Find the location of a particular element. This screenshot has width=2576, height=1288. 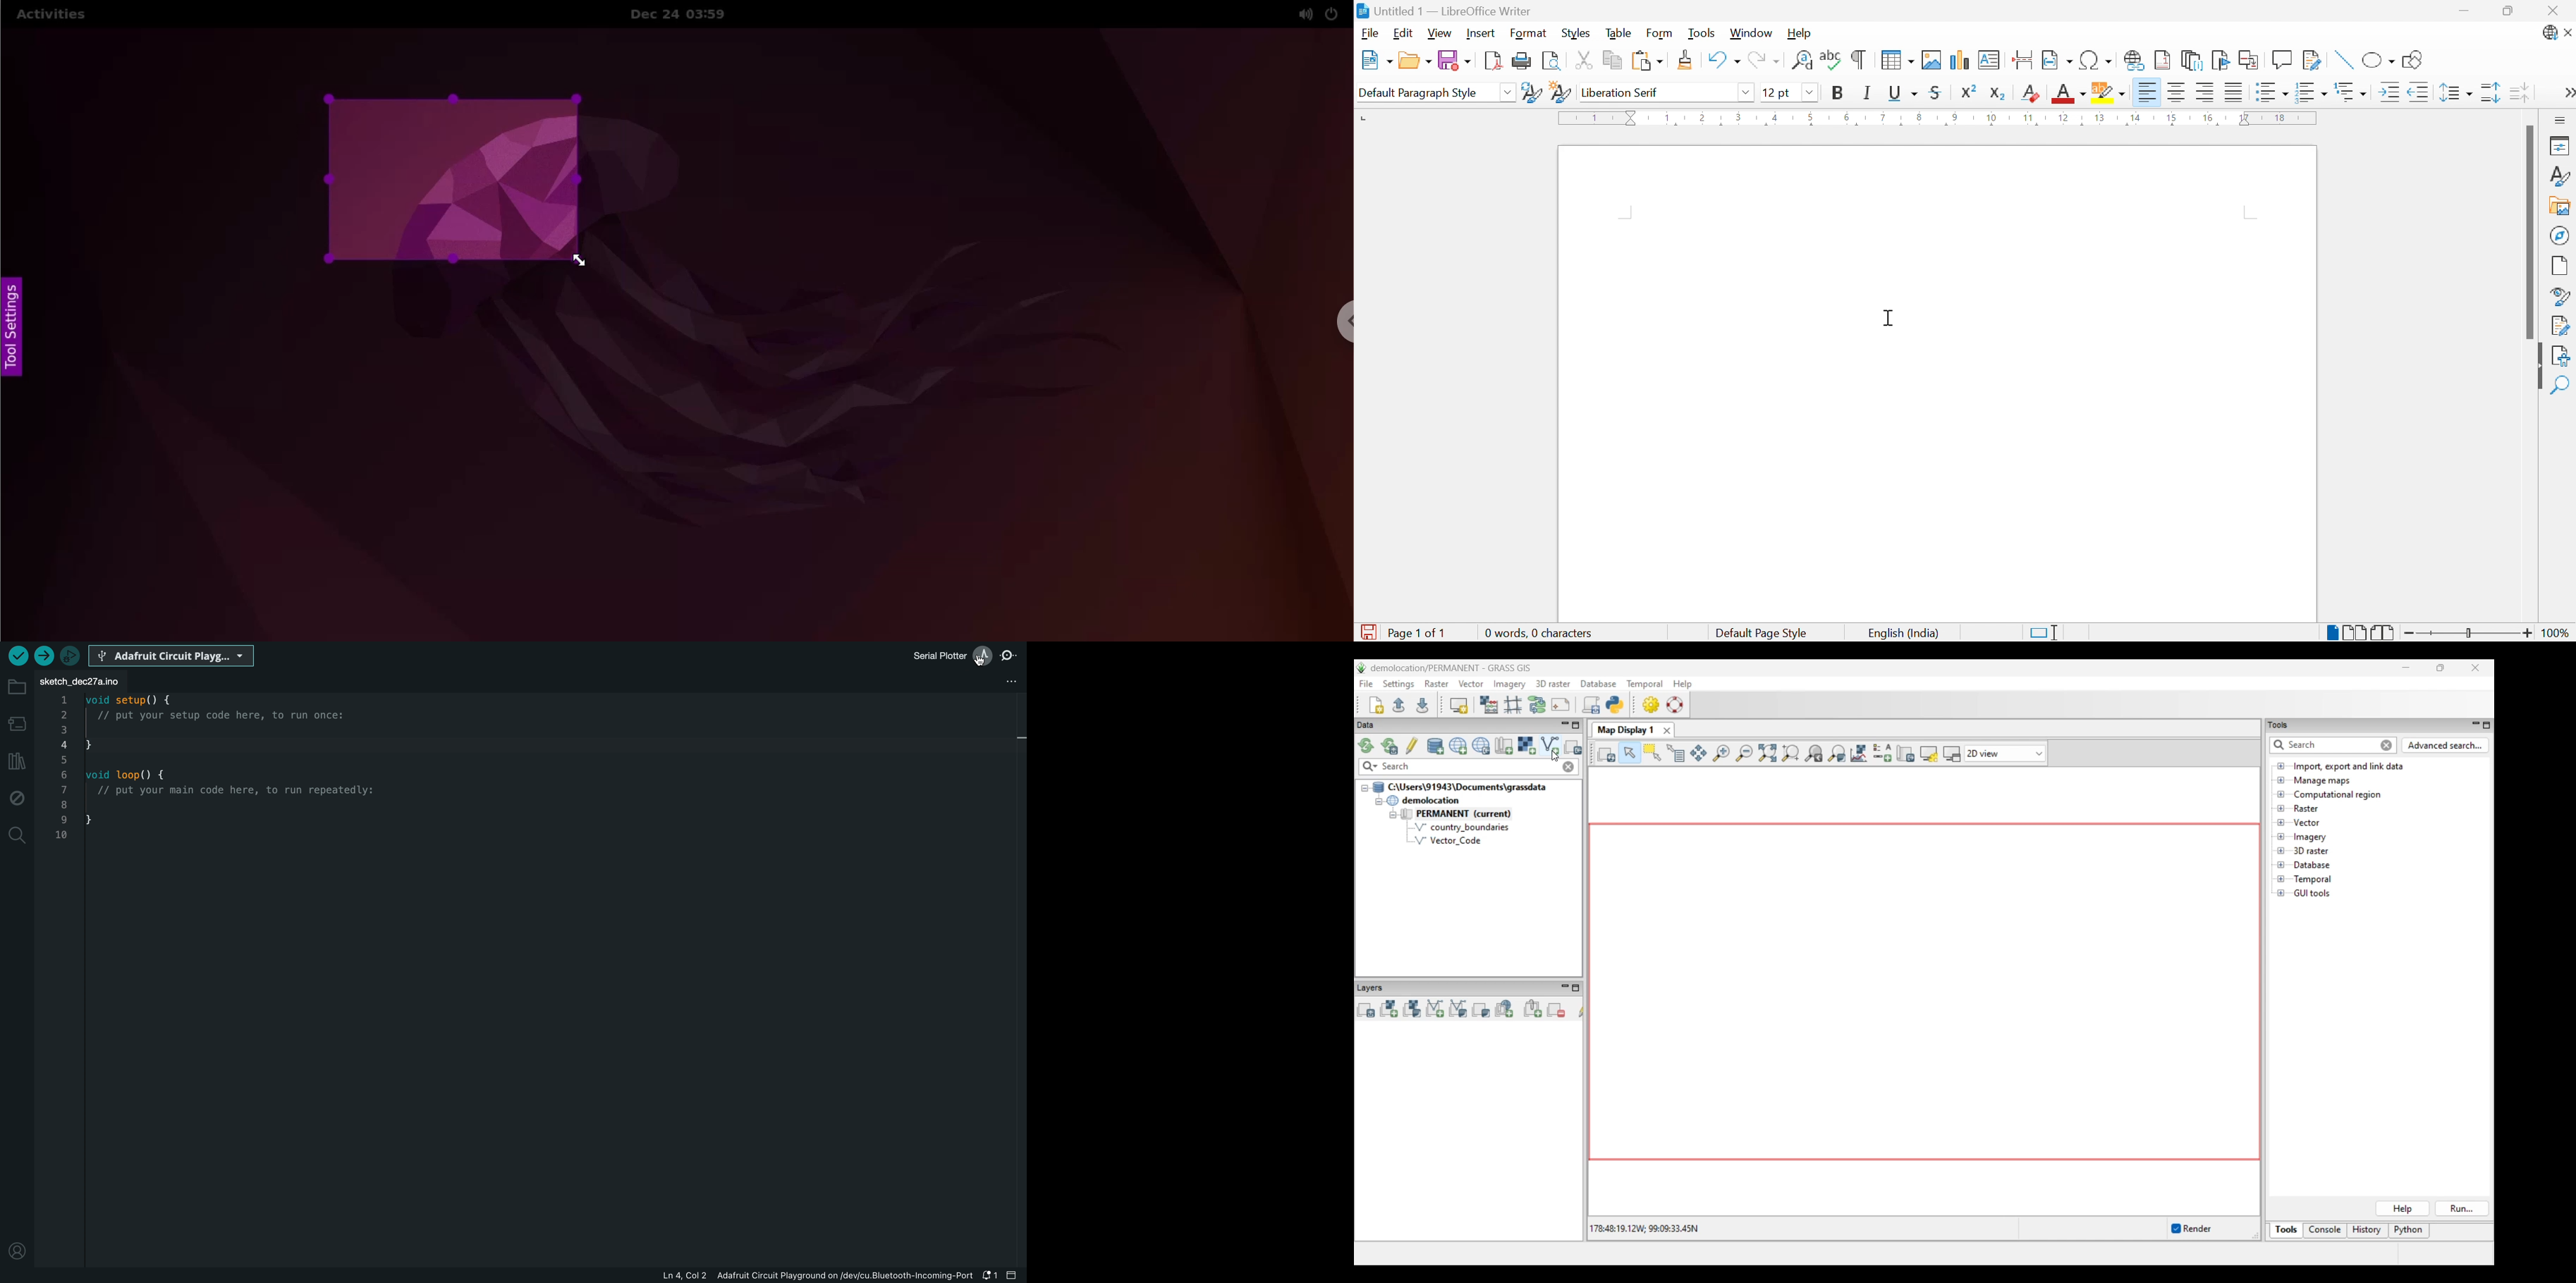

Styles is located at coordinates (1579, 32).